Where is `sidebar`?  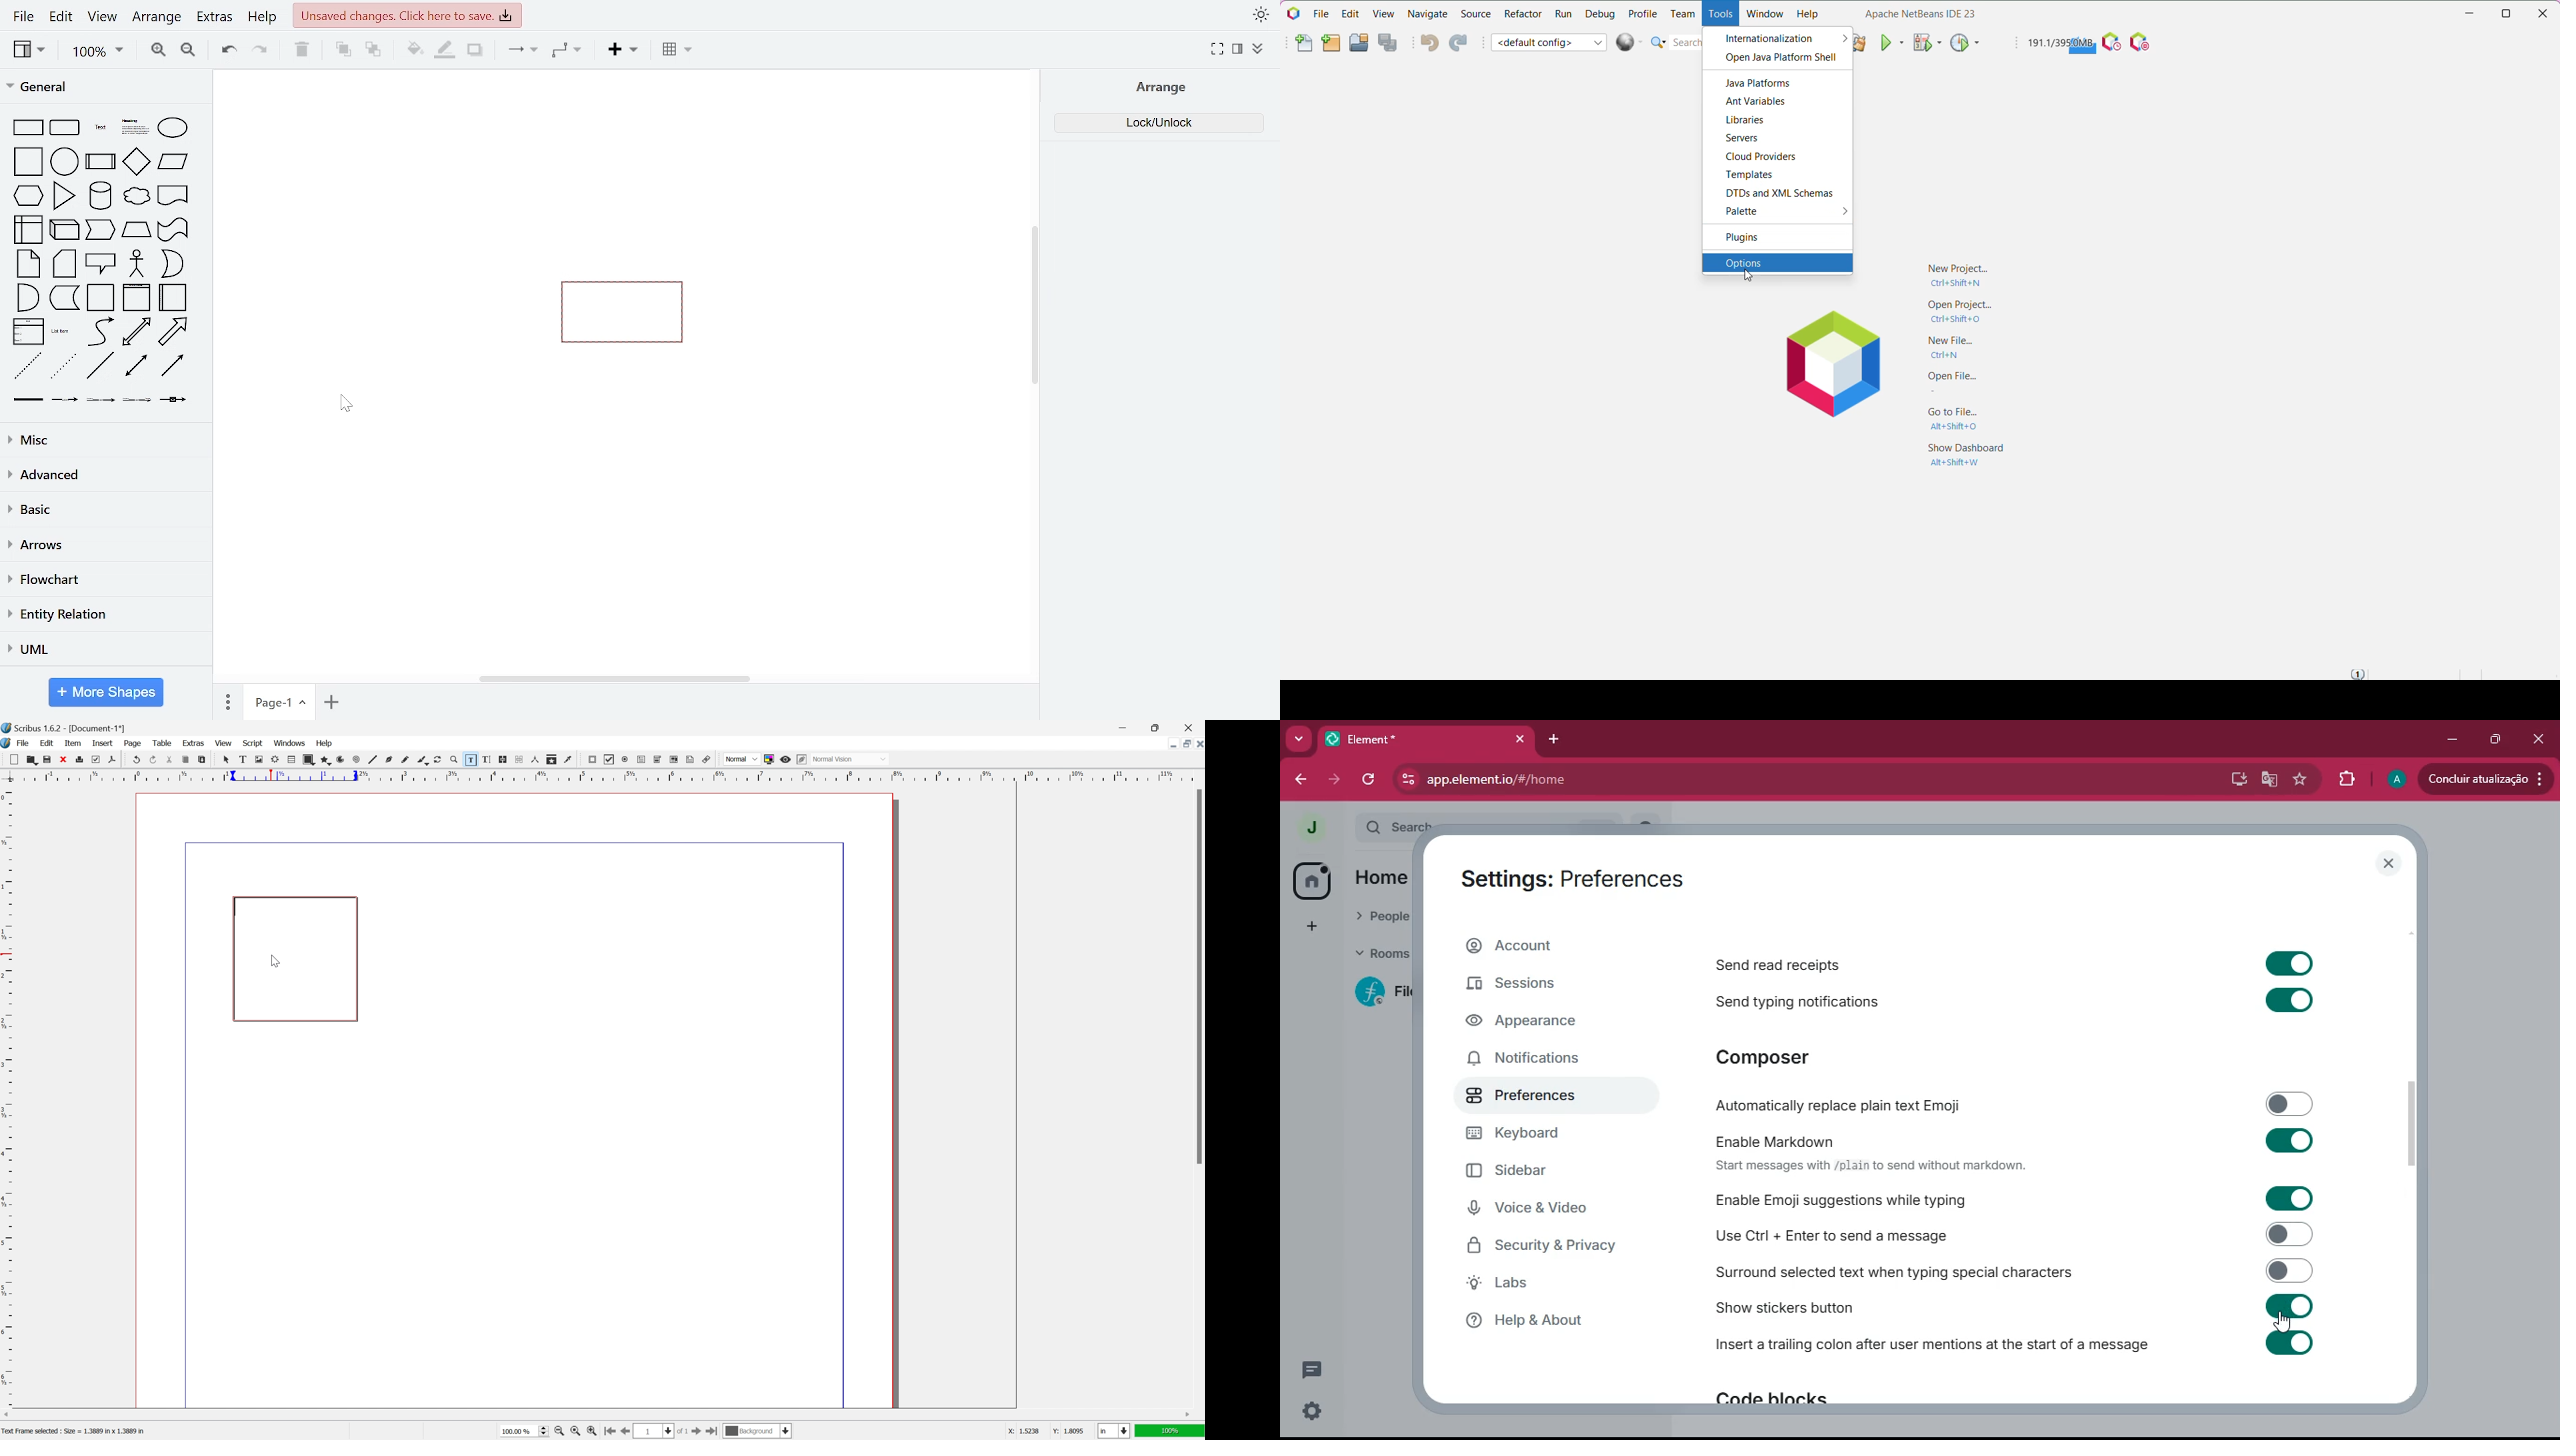 sidebar is located at coordinates (1541, 1173).